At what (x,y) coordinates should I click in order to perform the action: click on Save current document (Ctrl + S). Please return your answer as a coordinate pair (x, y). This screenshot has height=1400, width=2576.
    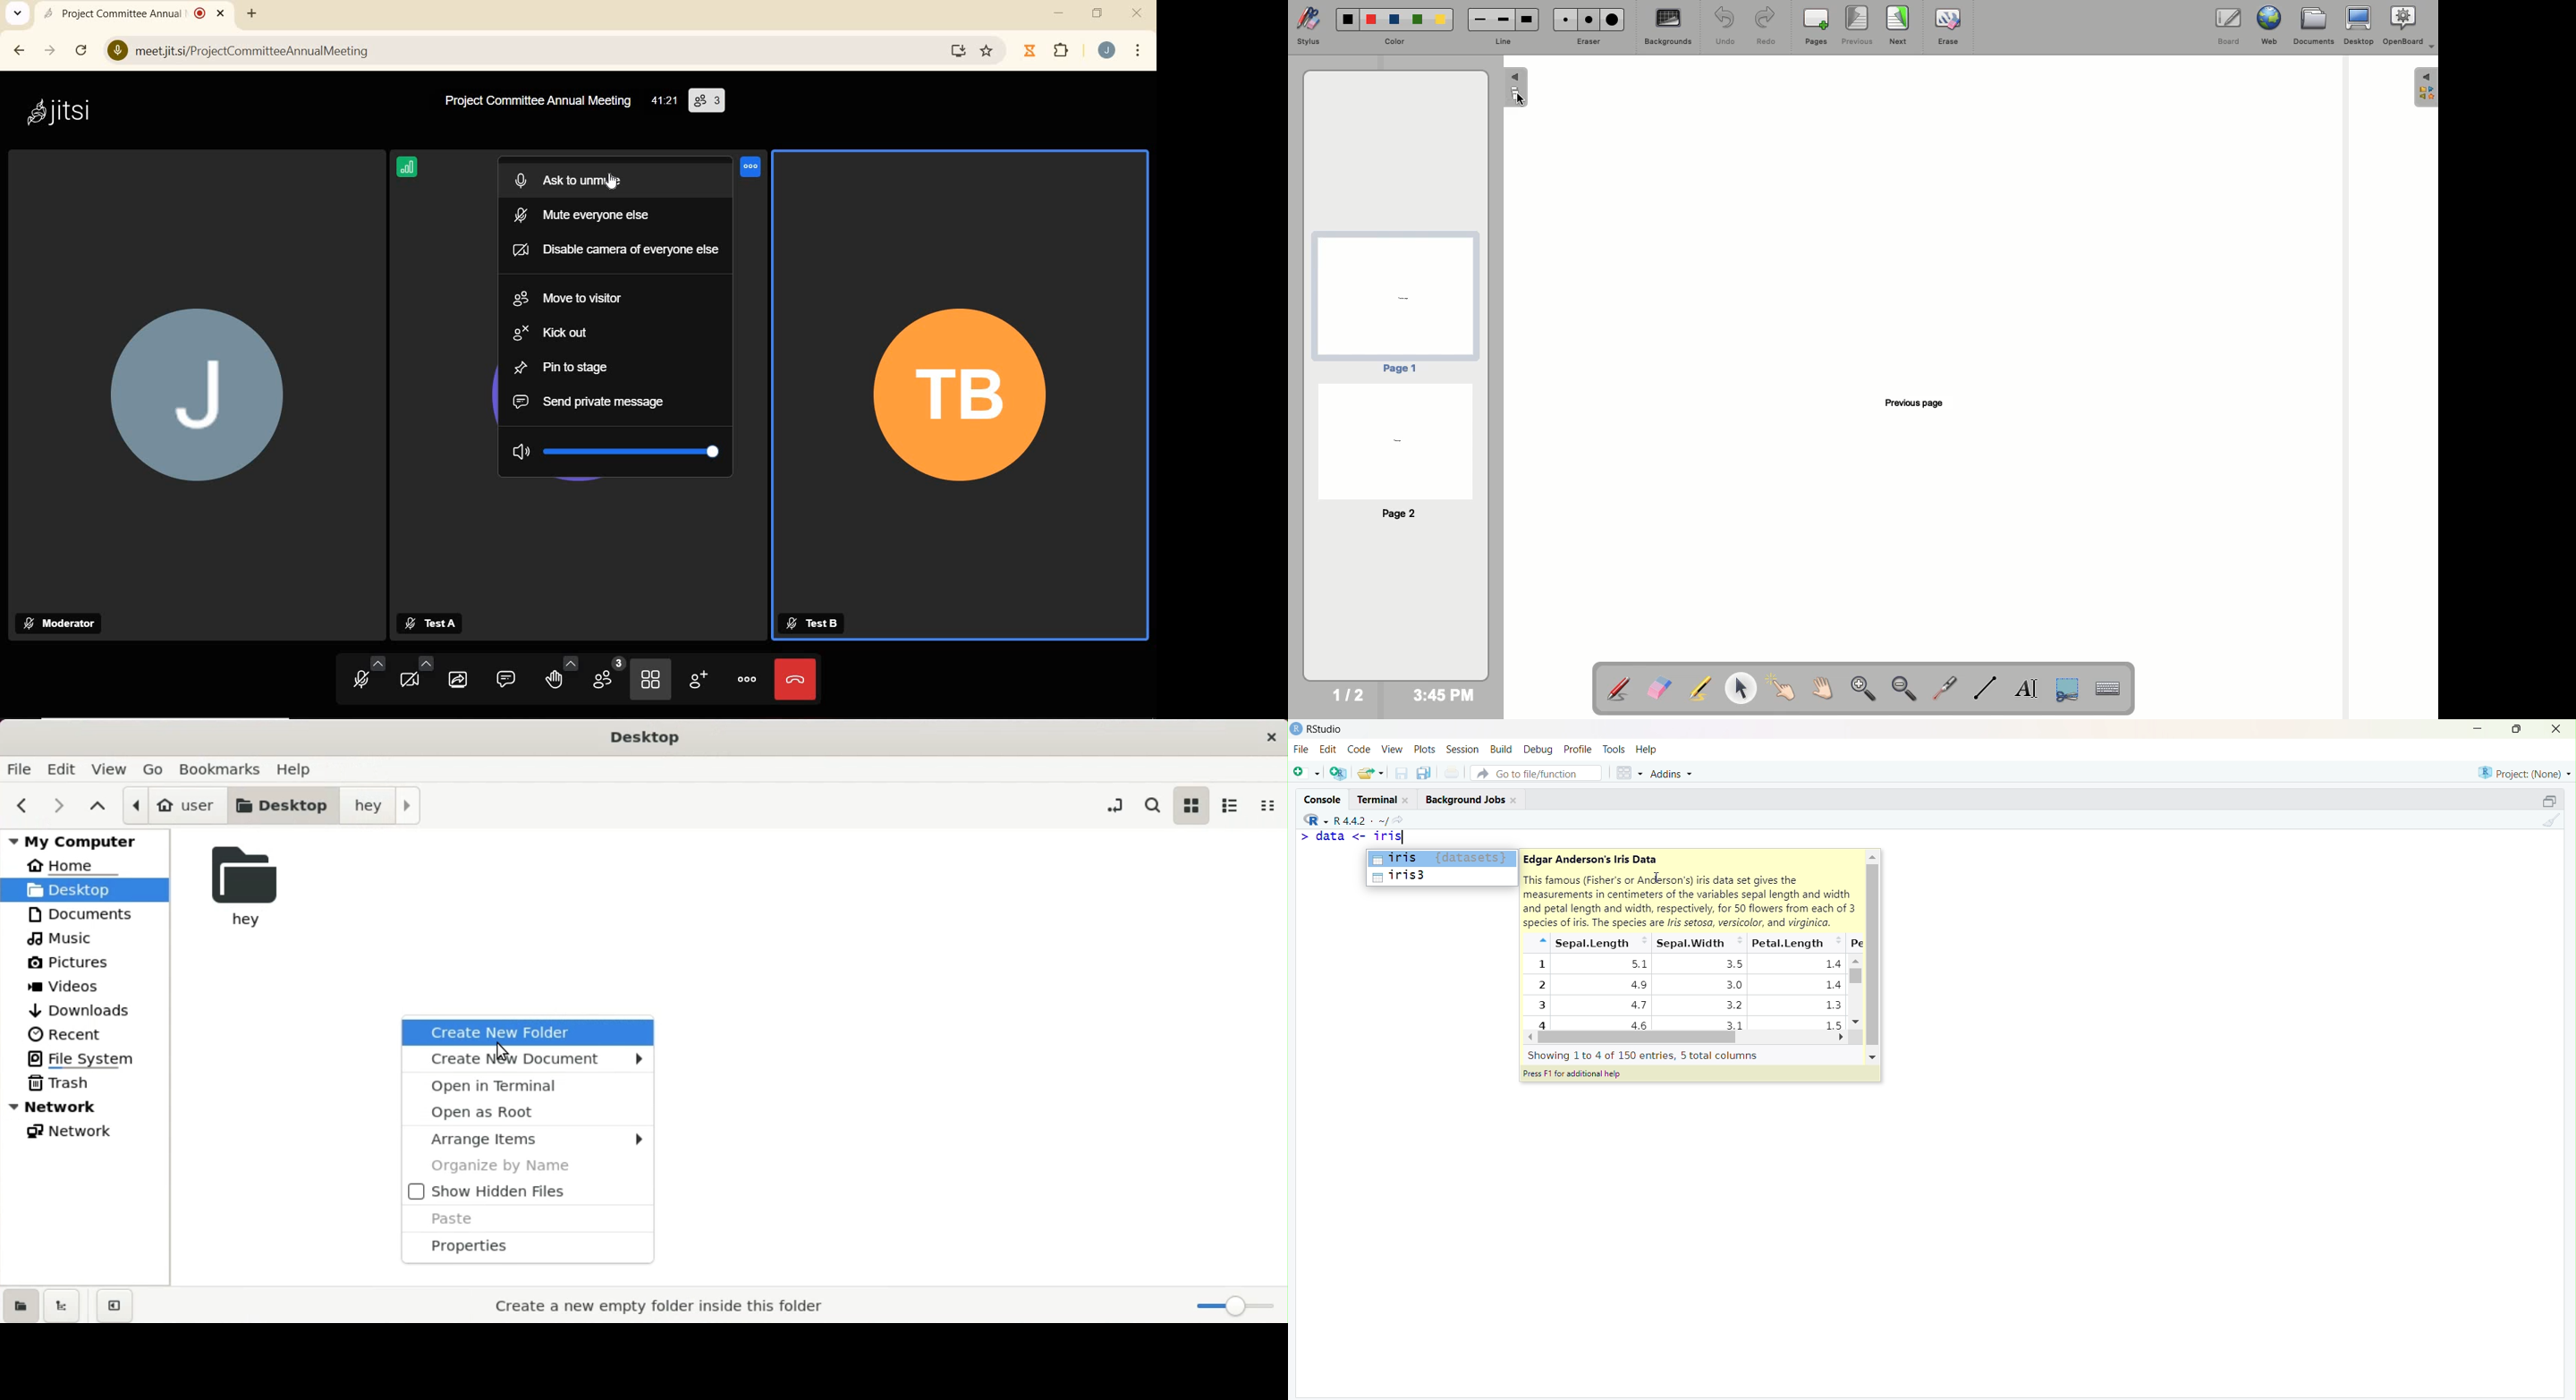
    Looking at the image, I should click on (1400, 774).